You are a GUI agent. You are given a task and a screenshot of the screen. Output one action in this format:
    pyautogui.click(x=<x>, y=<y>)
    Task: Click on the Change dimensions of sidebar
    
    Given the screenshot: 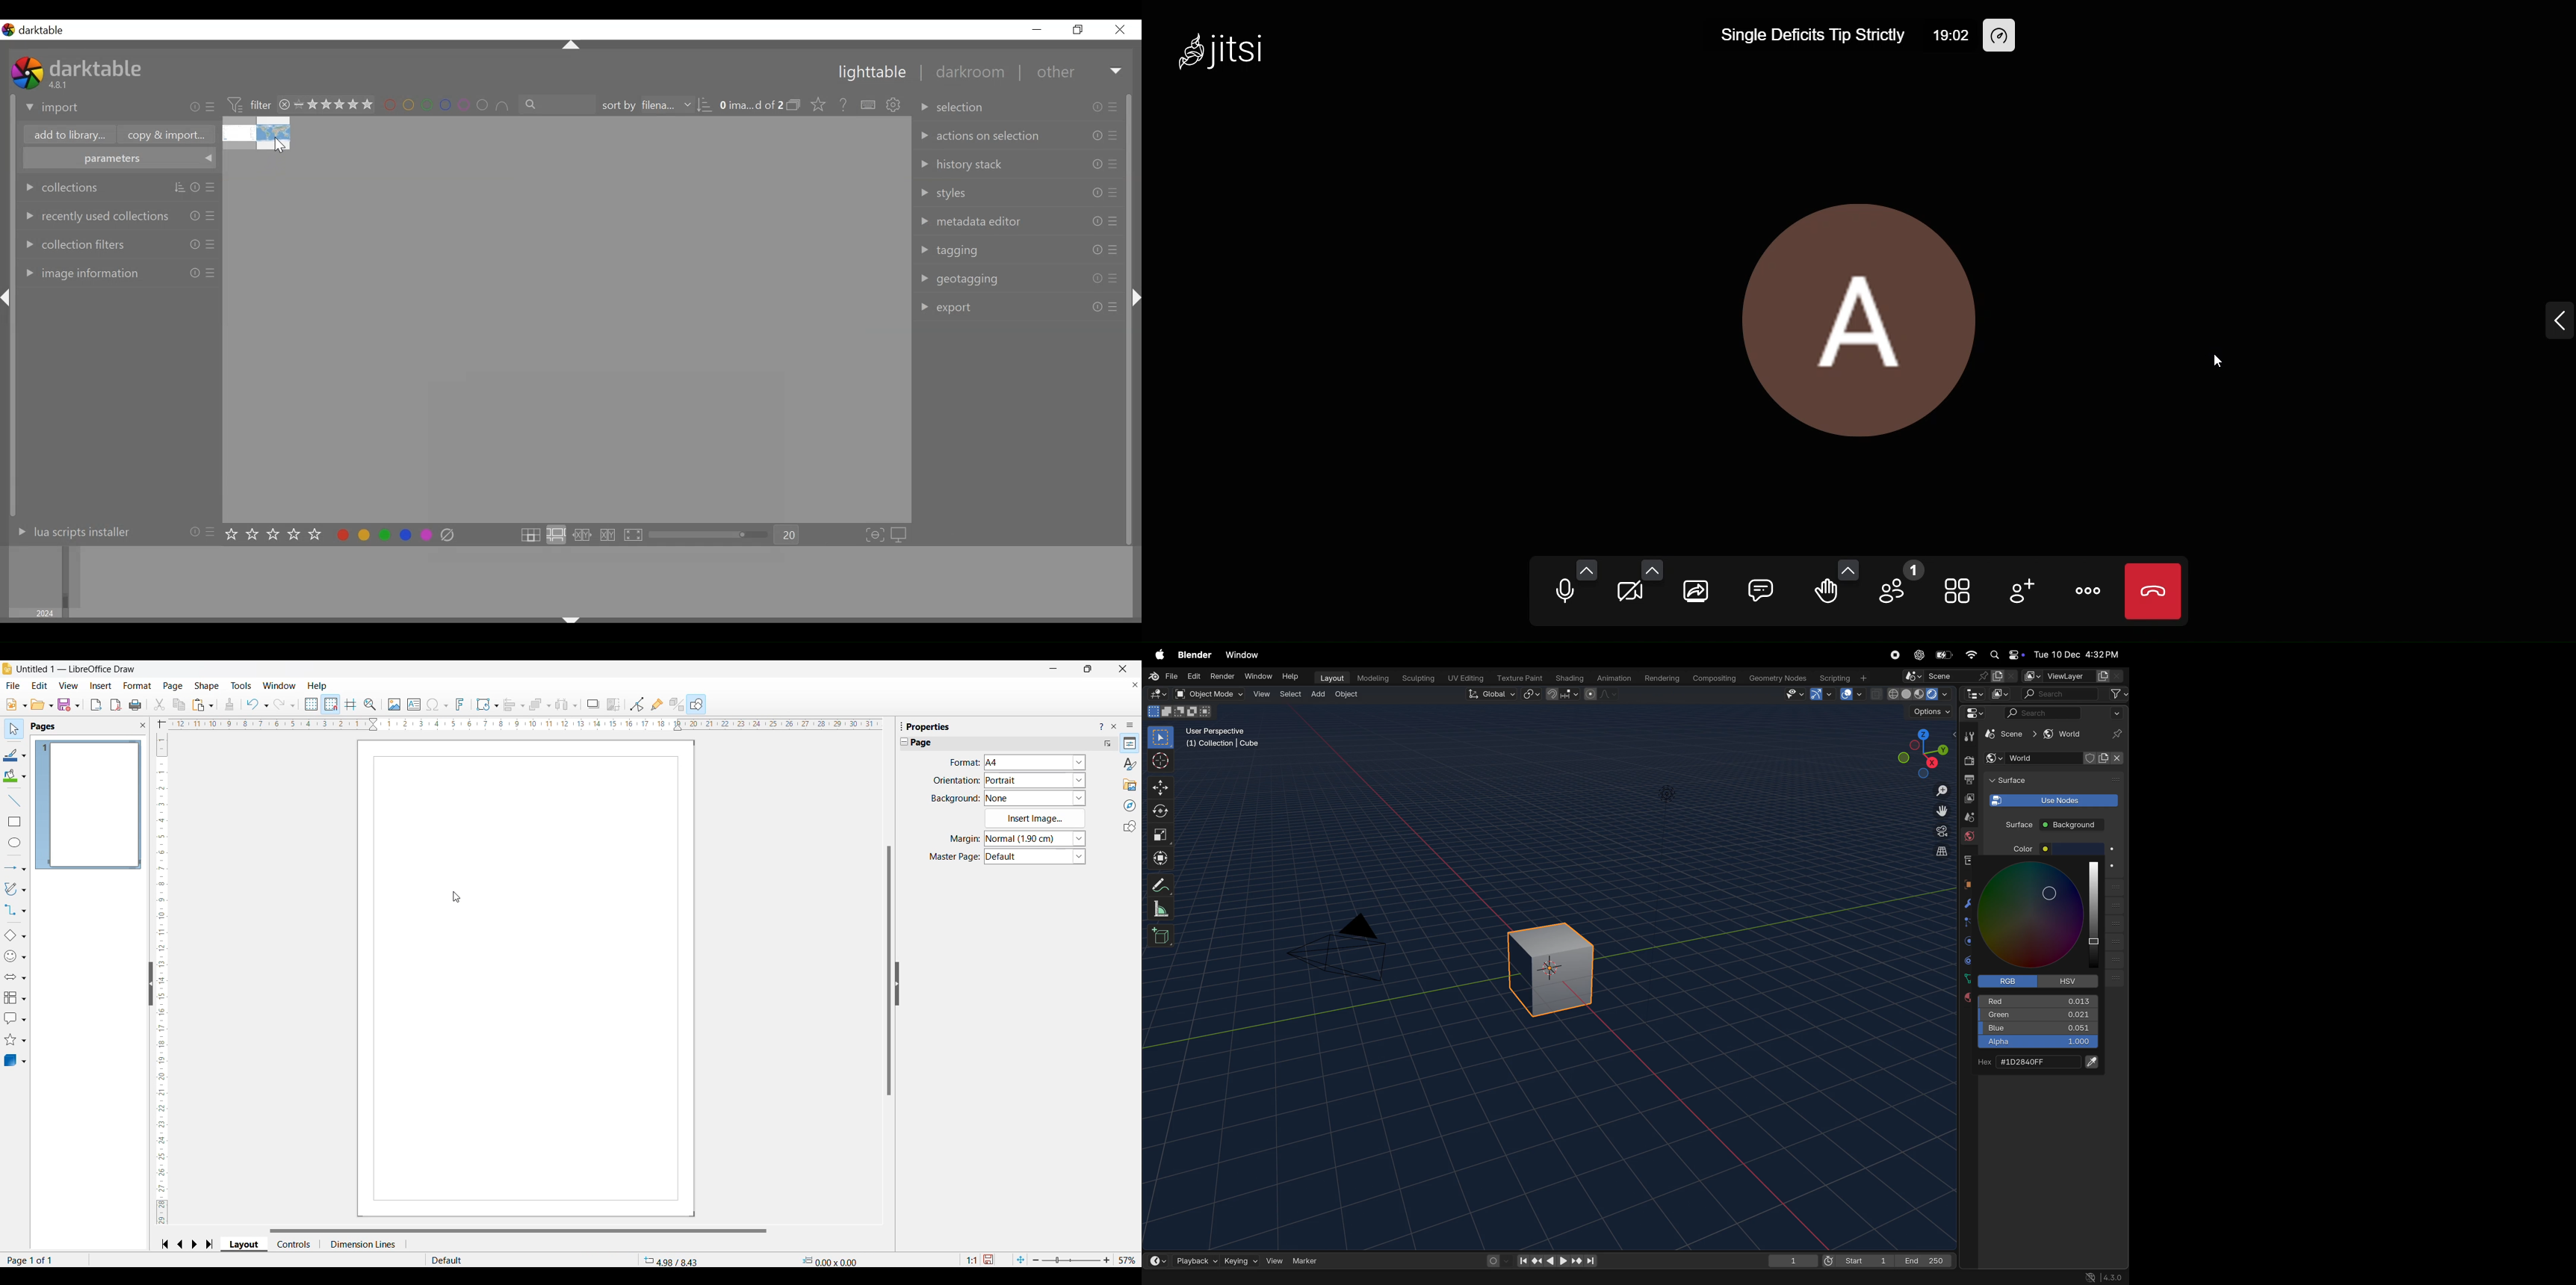 What is the action you would take?
    pyautogui.click(x=902, y=726)
    